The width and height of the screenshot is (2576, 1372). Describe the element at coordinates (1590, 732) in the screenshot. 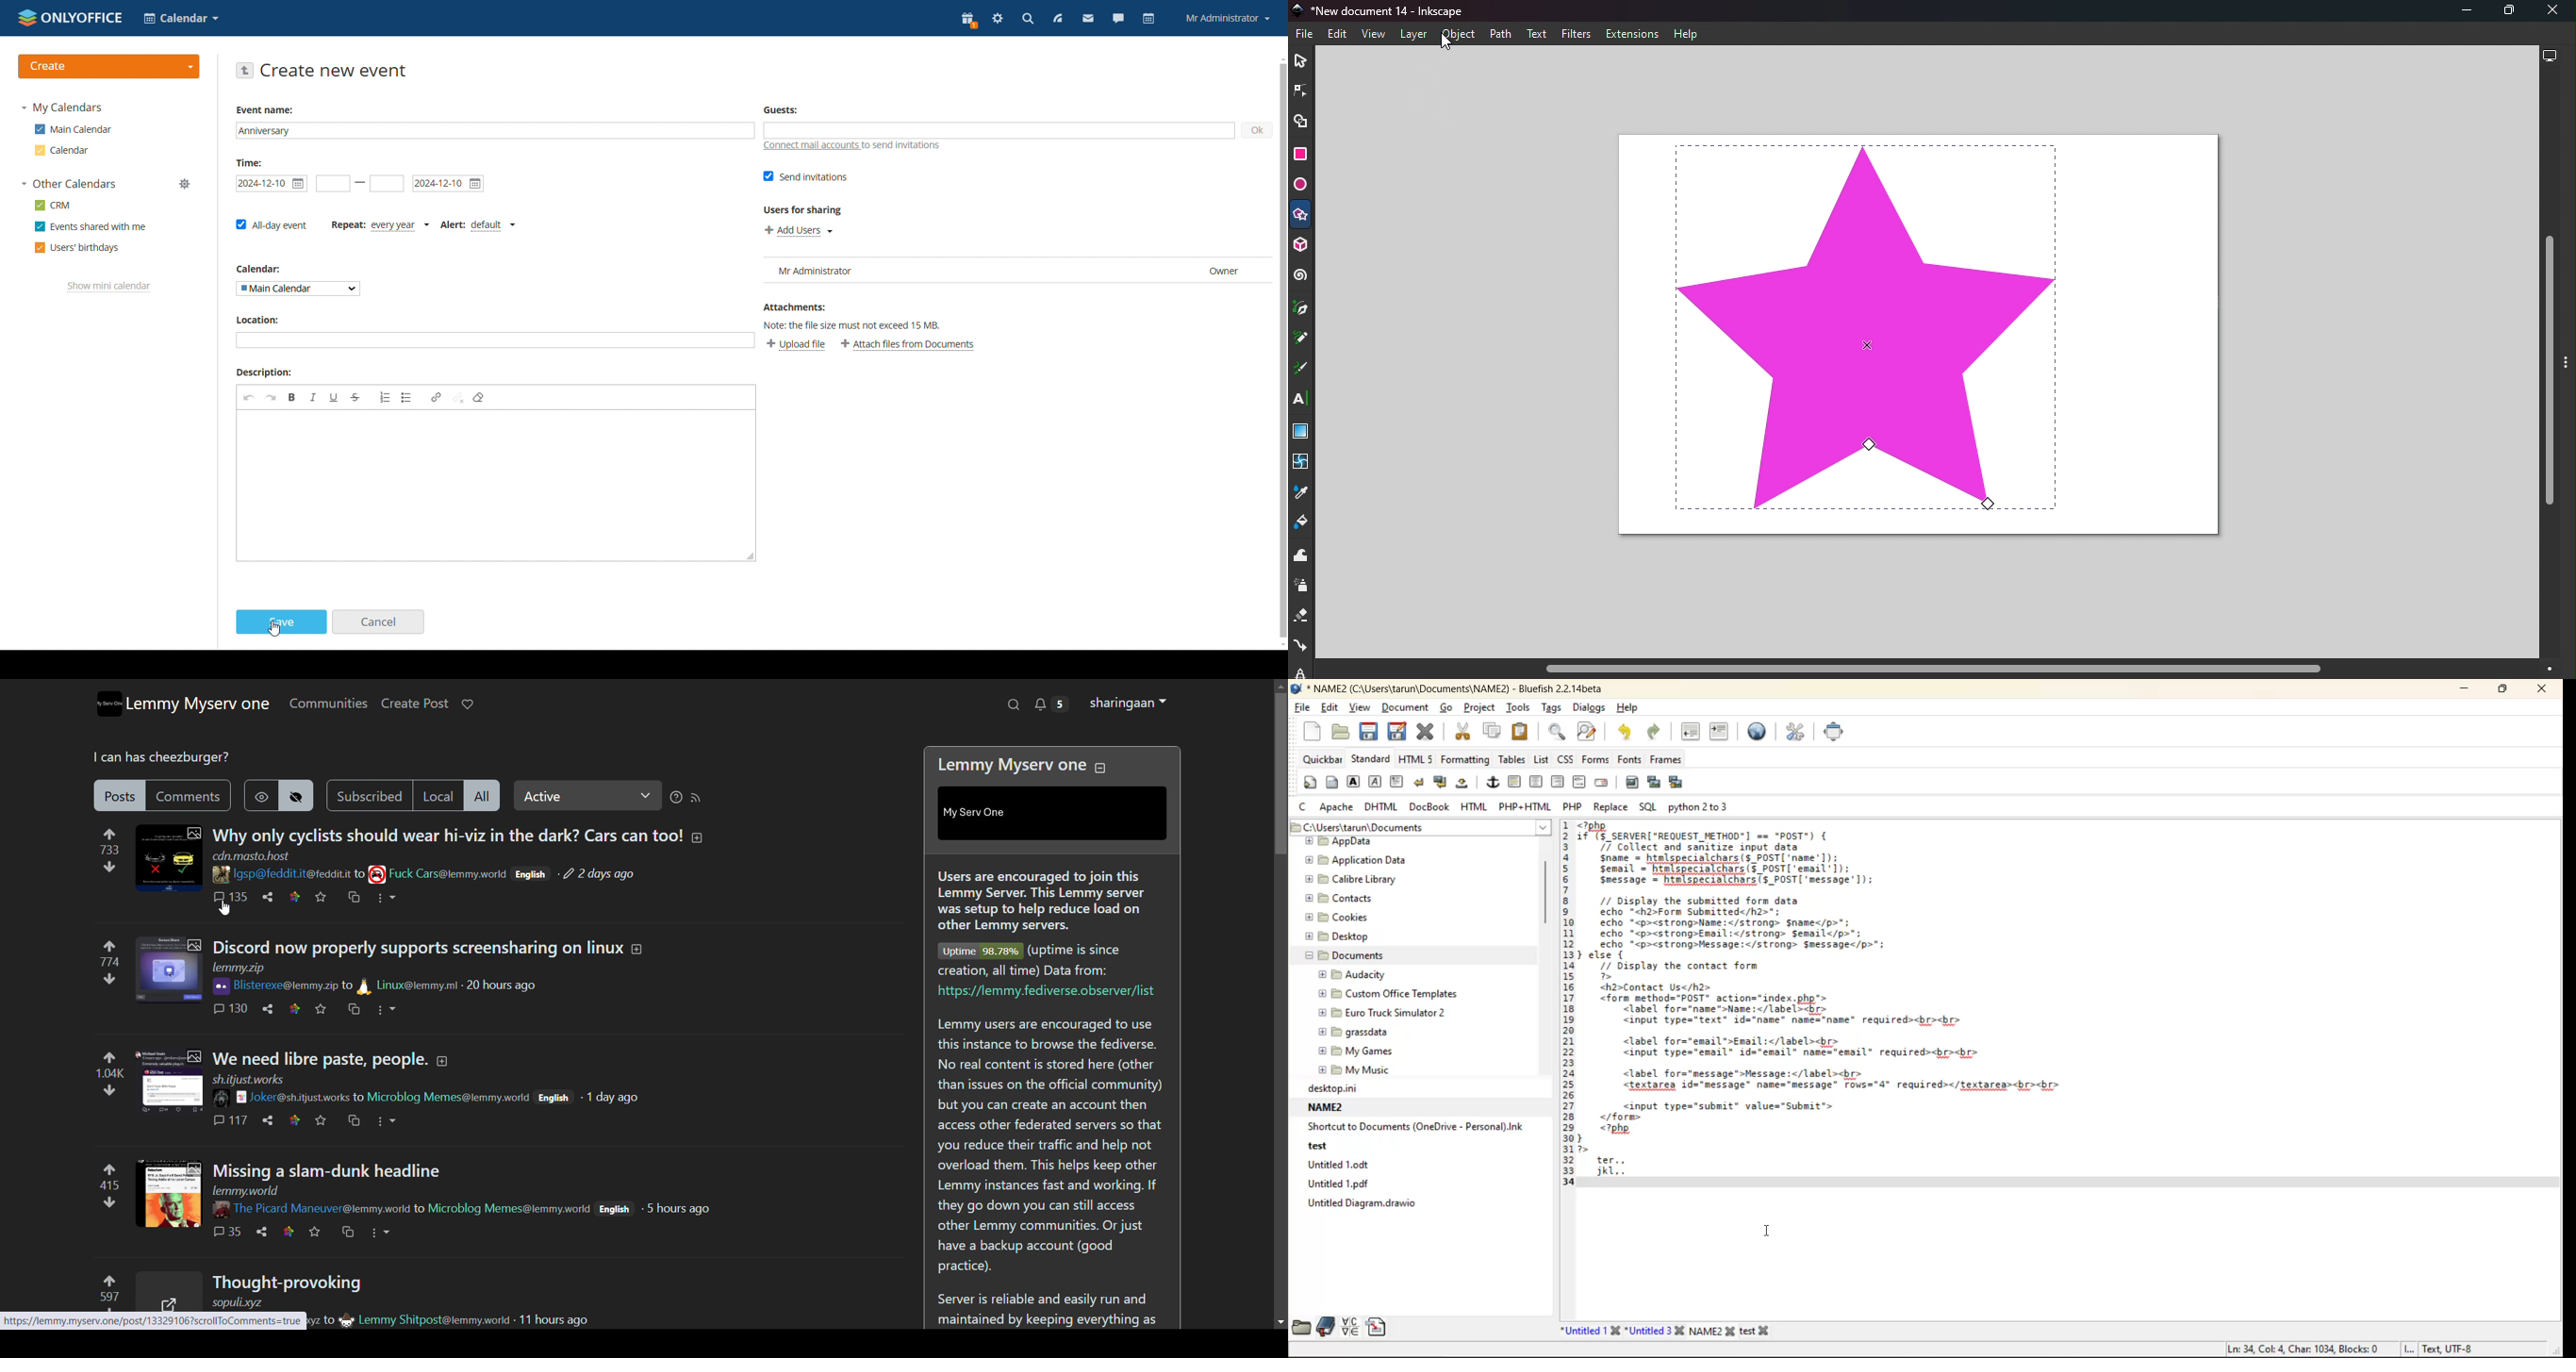

I see `find and replace` at that location.